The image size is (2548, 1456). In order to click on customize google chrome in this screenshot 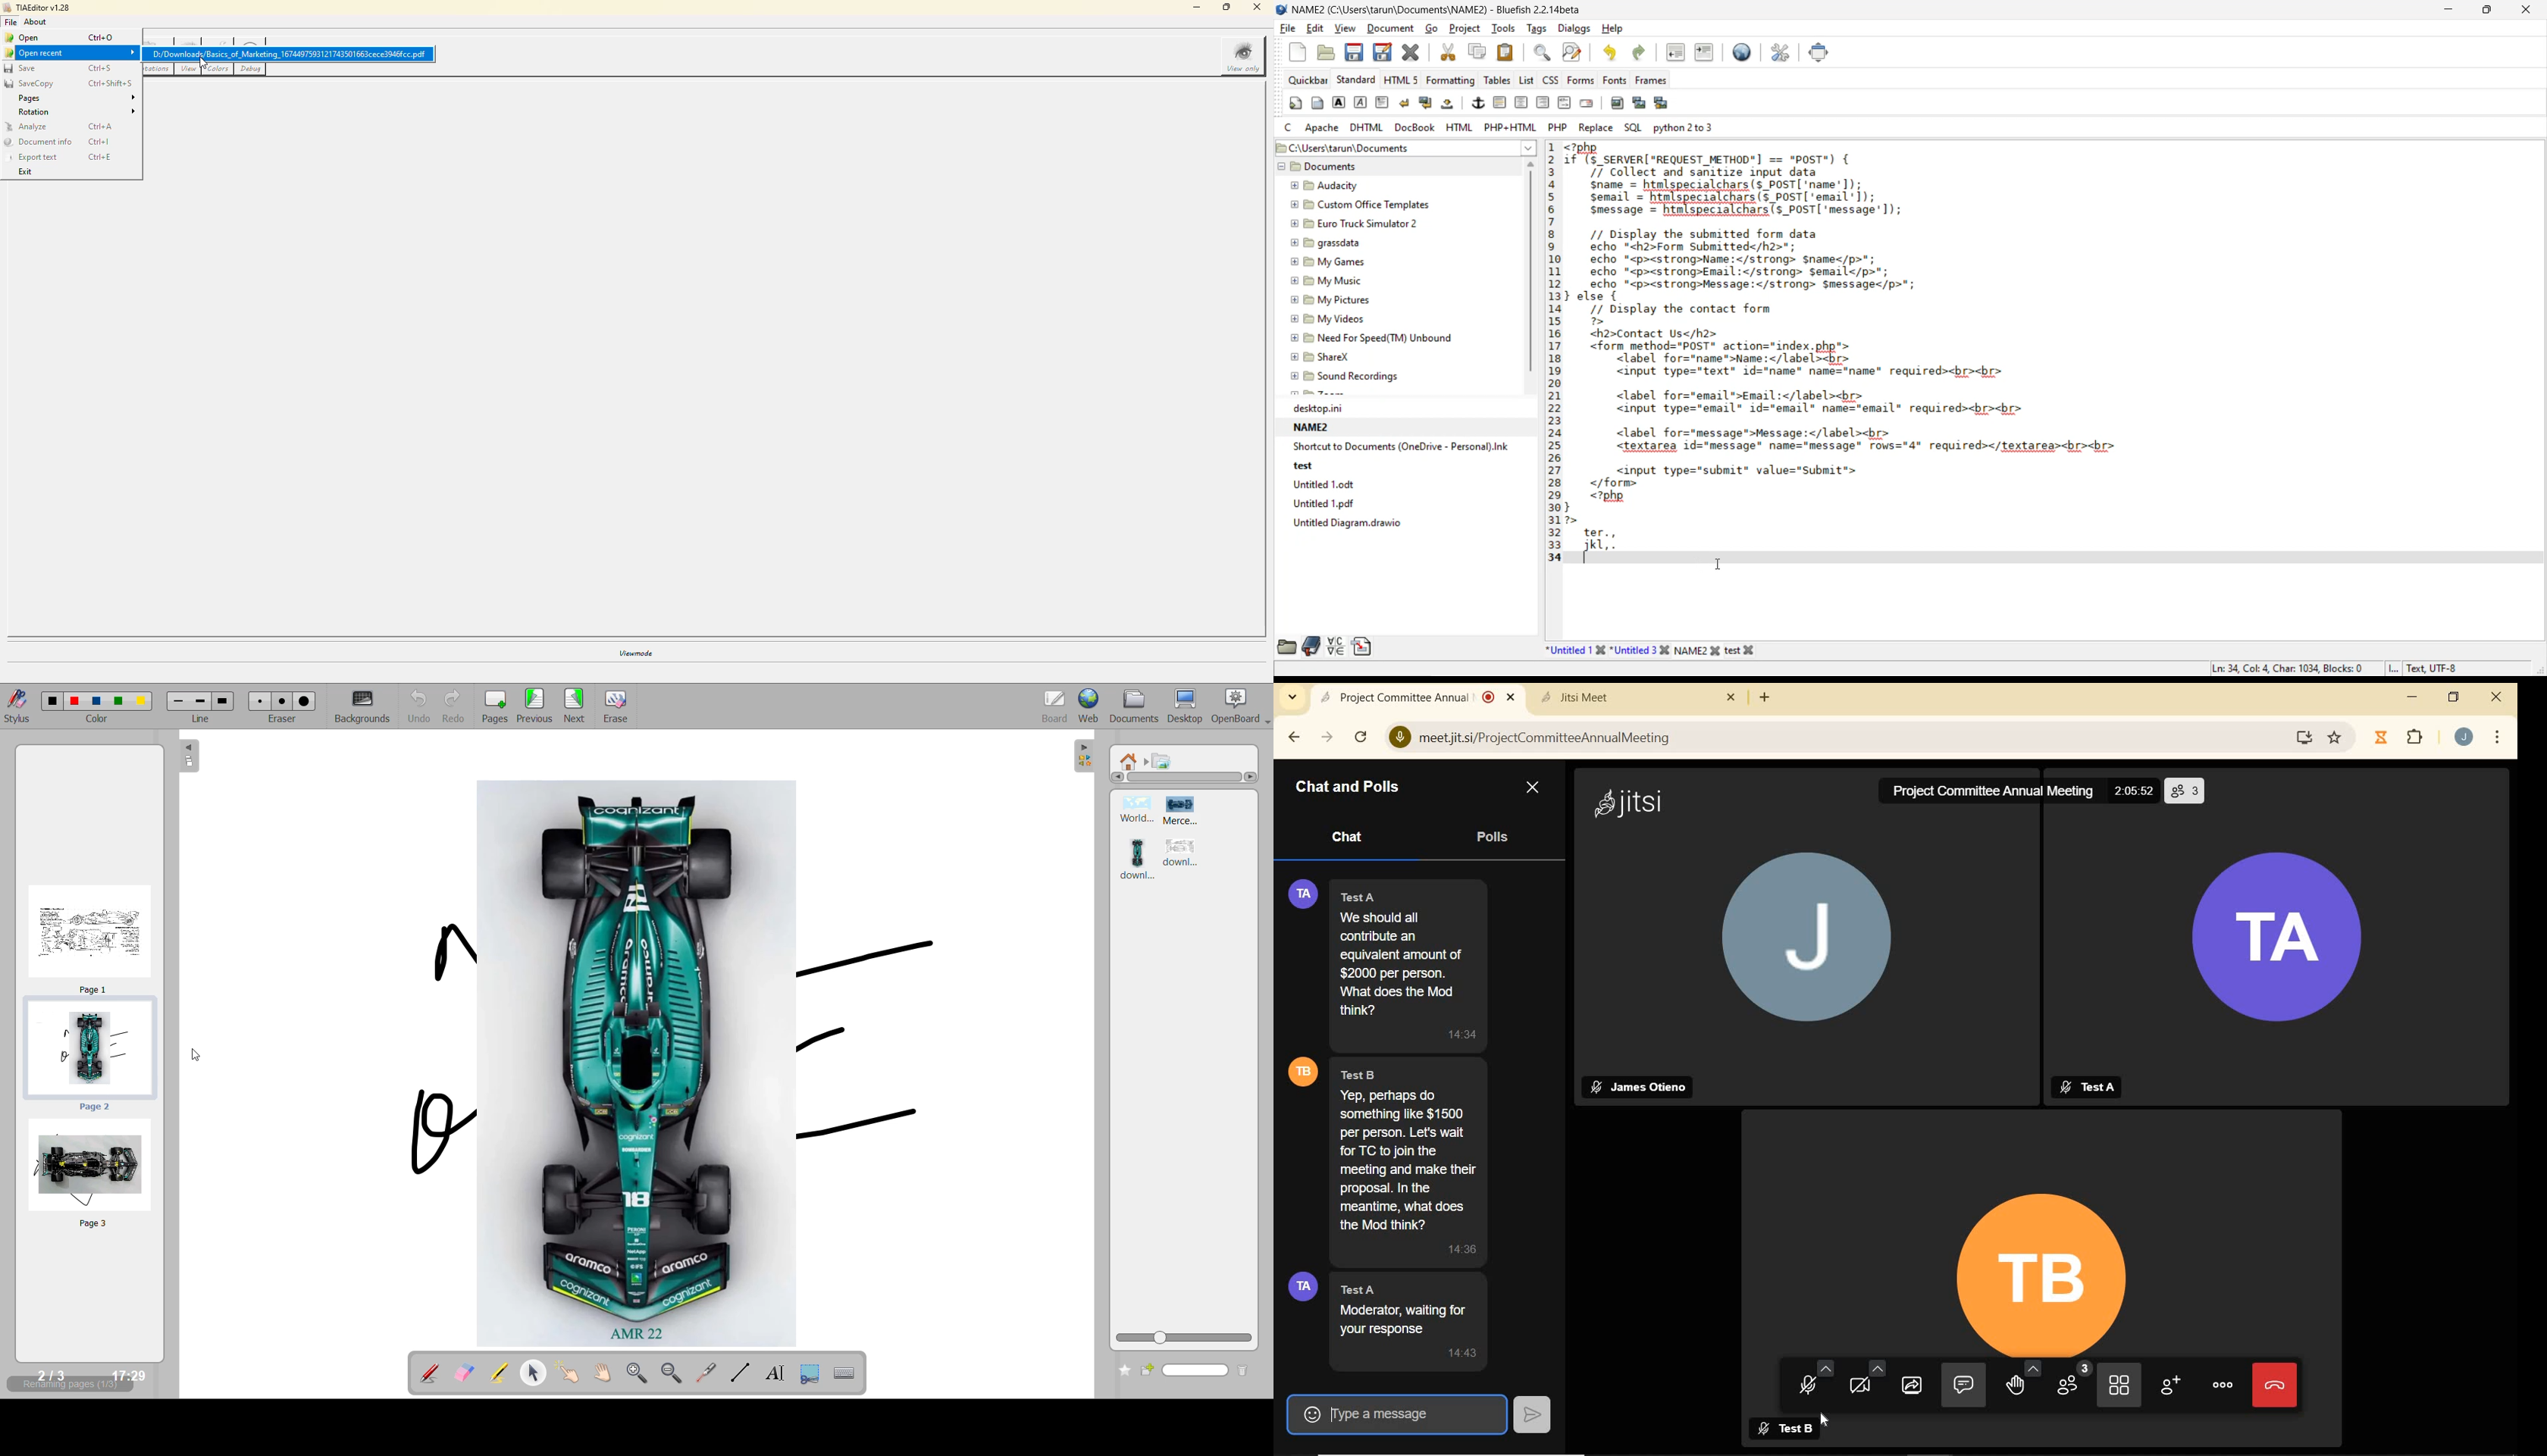, I will do `click(2498, 736)`.